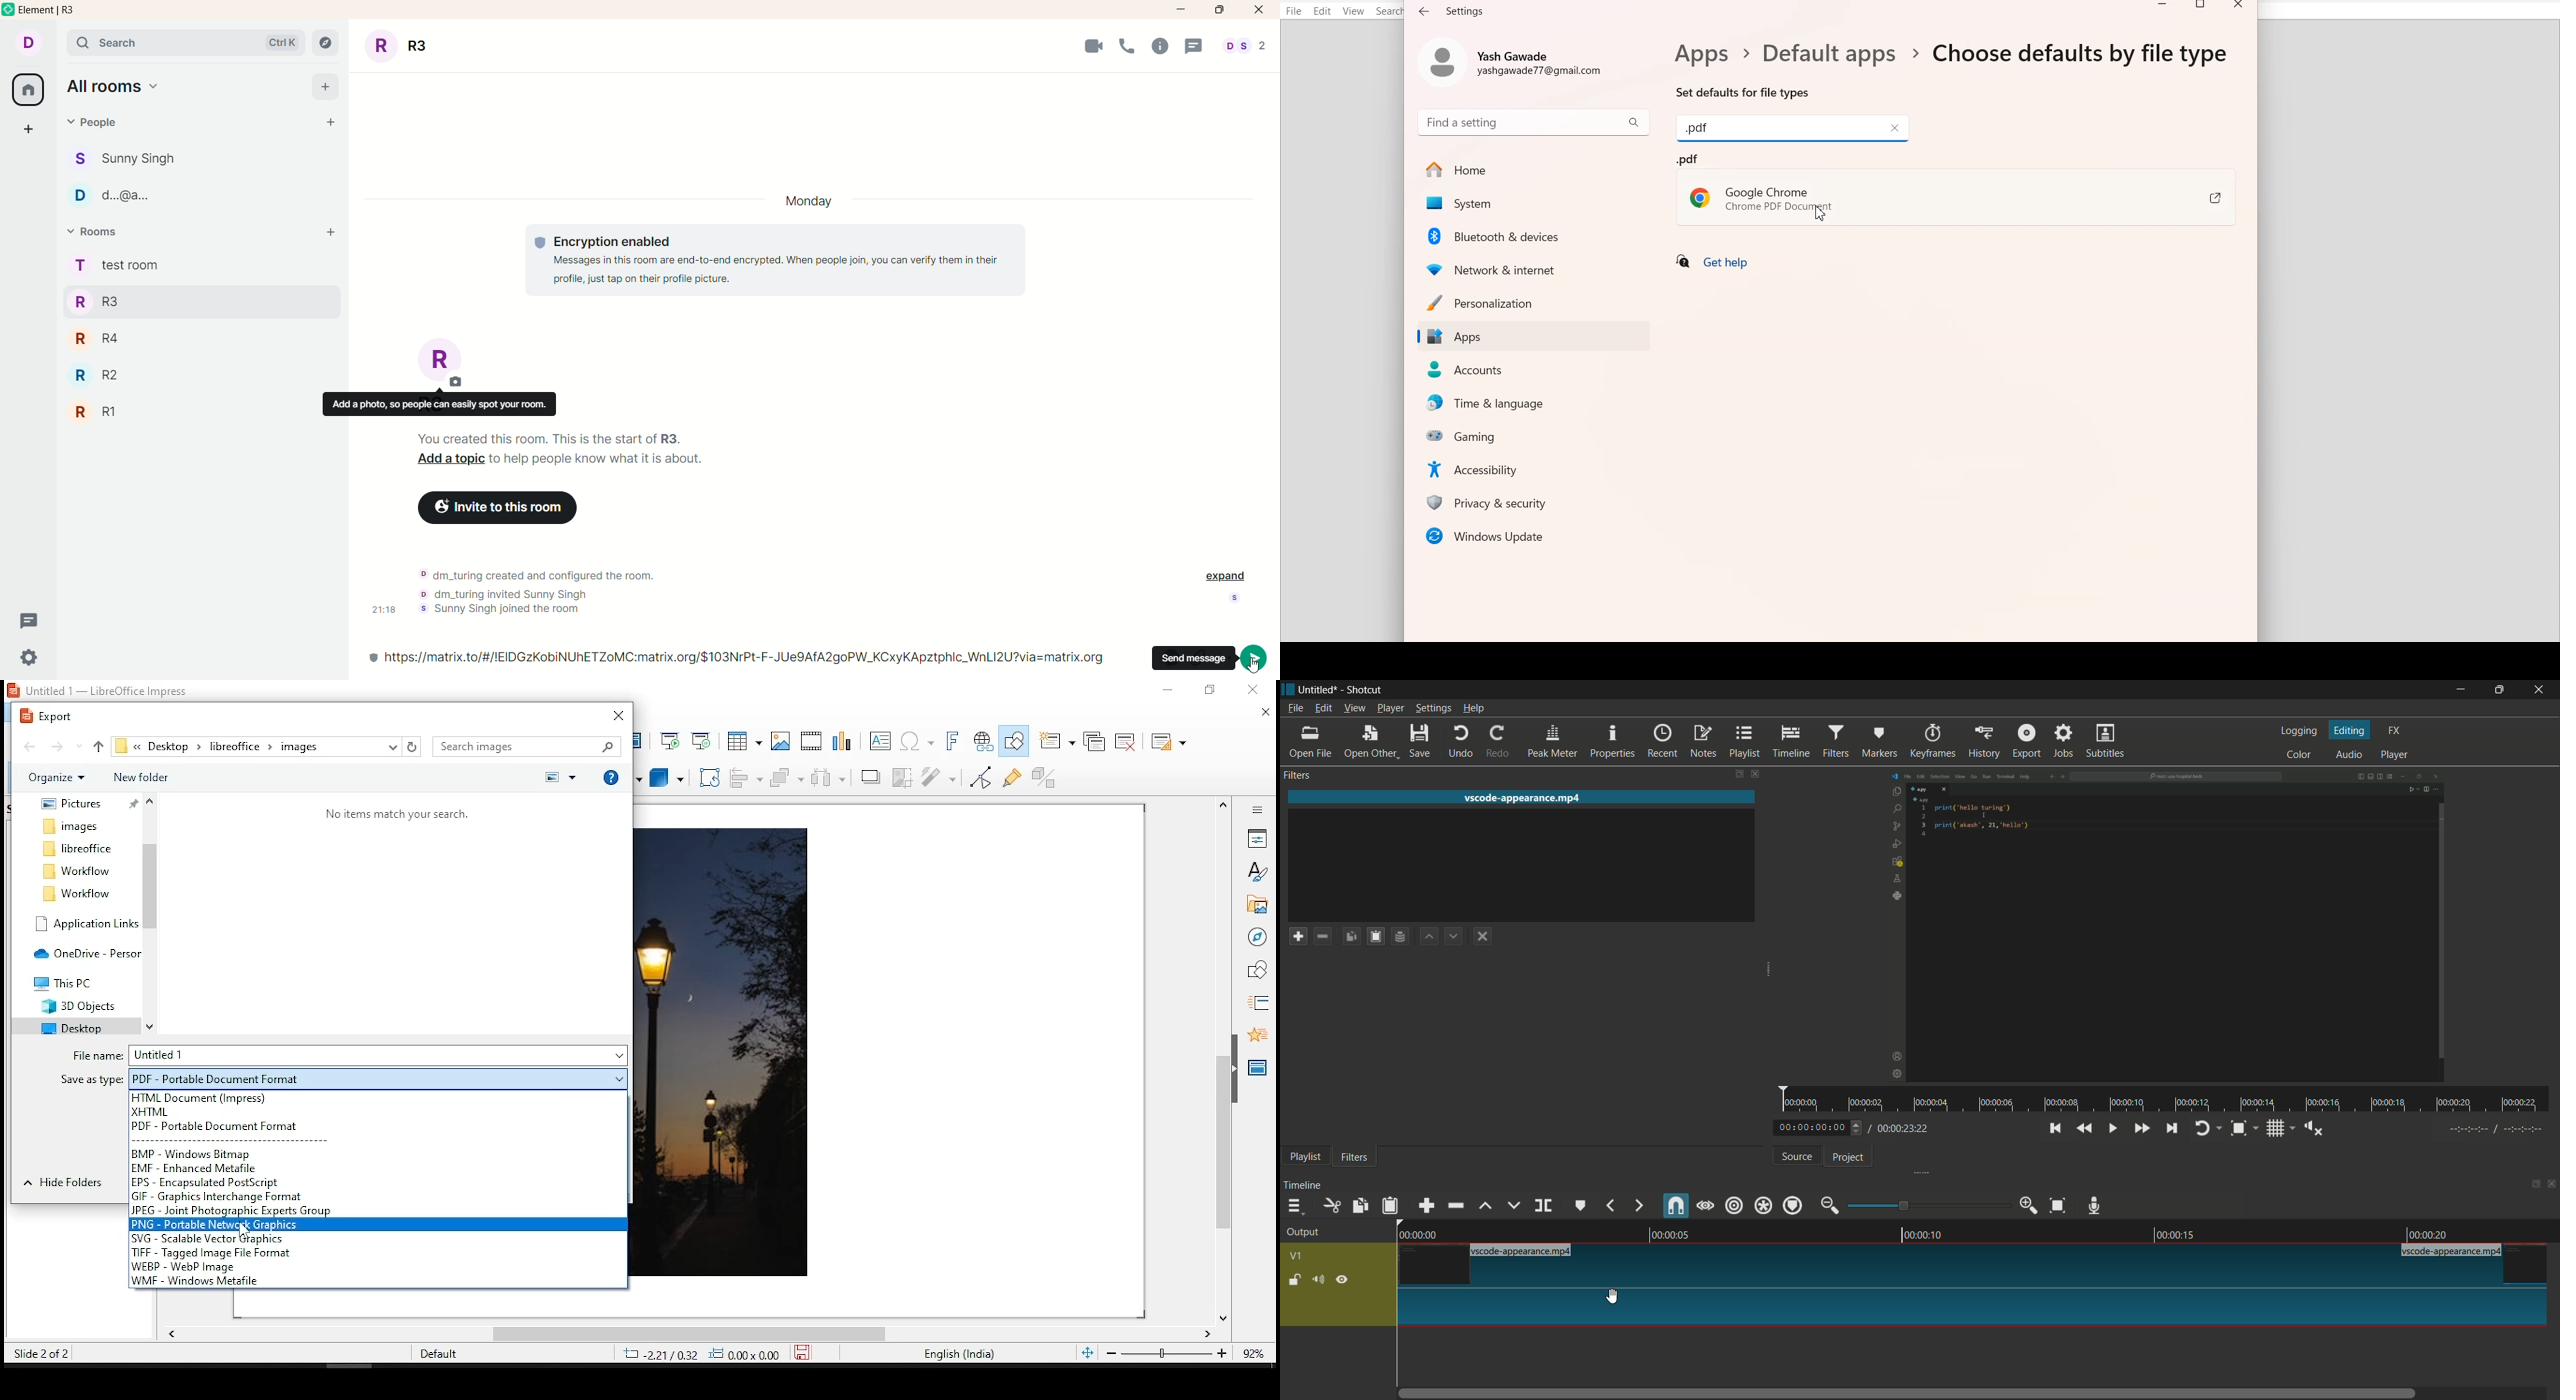  I want to click on delete slide, so click(1126, 739).